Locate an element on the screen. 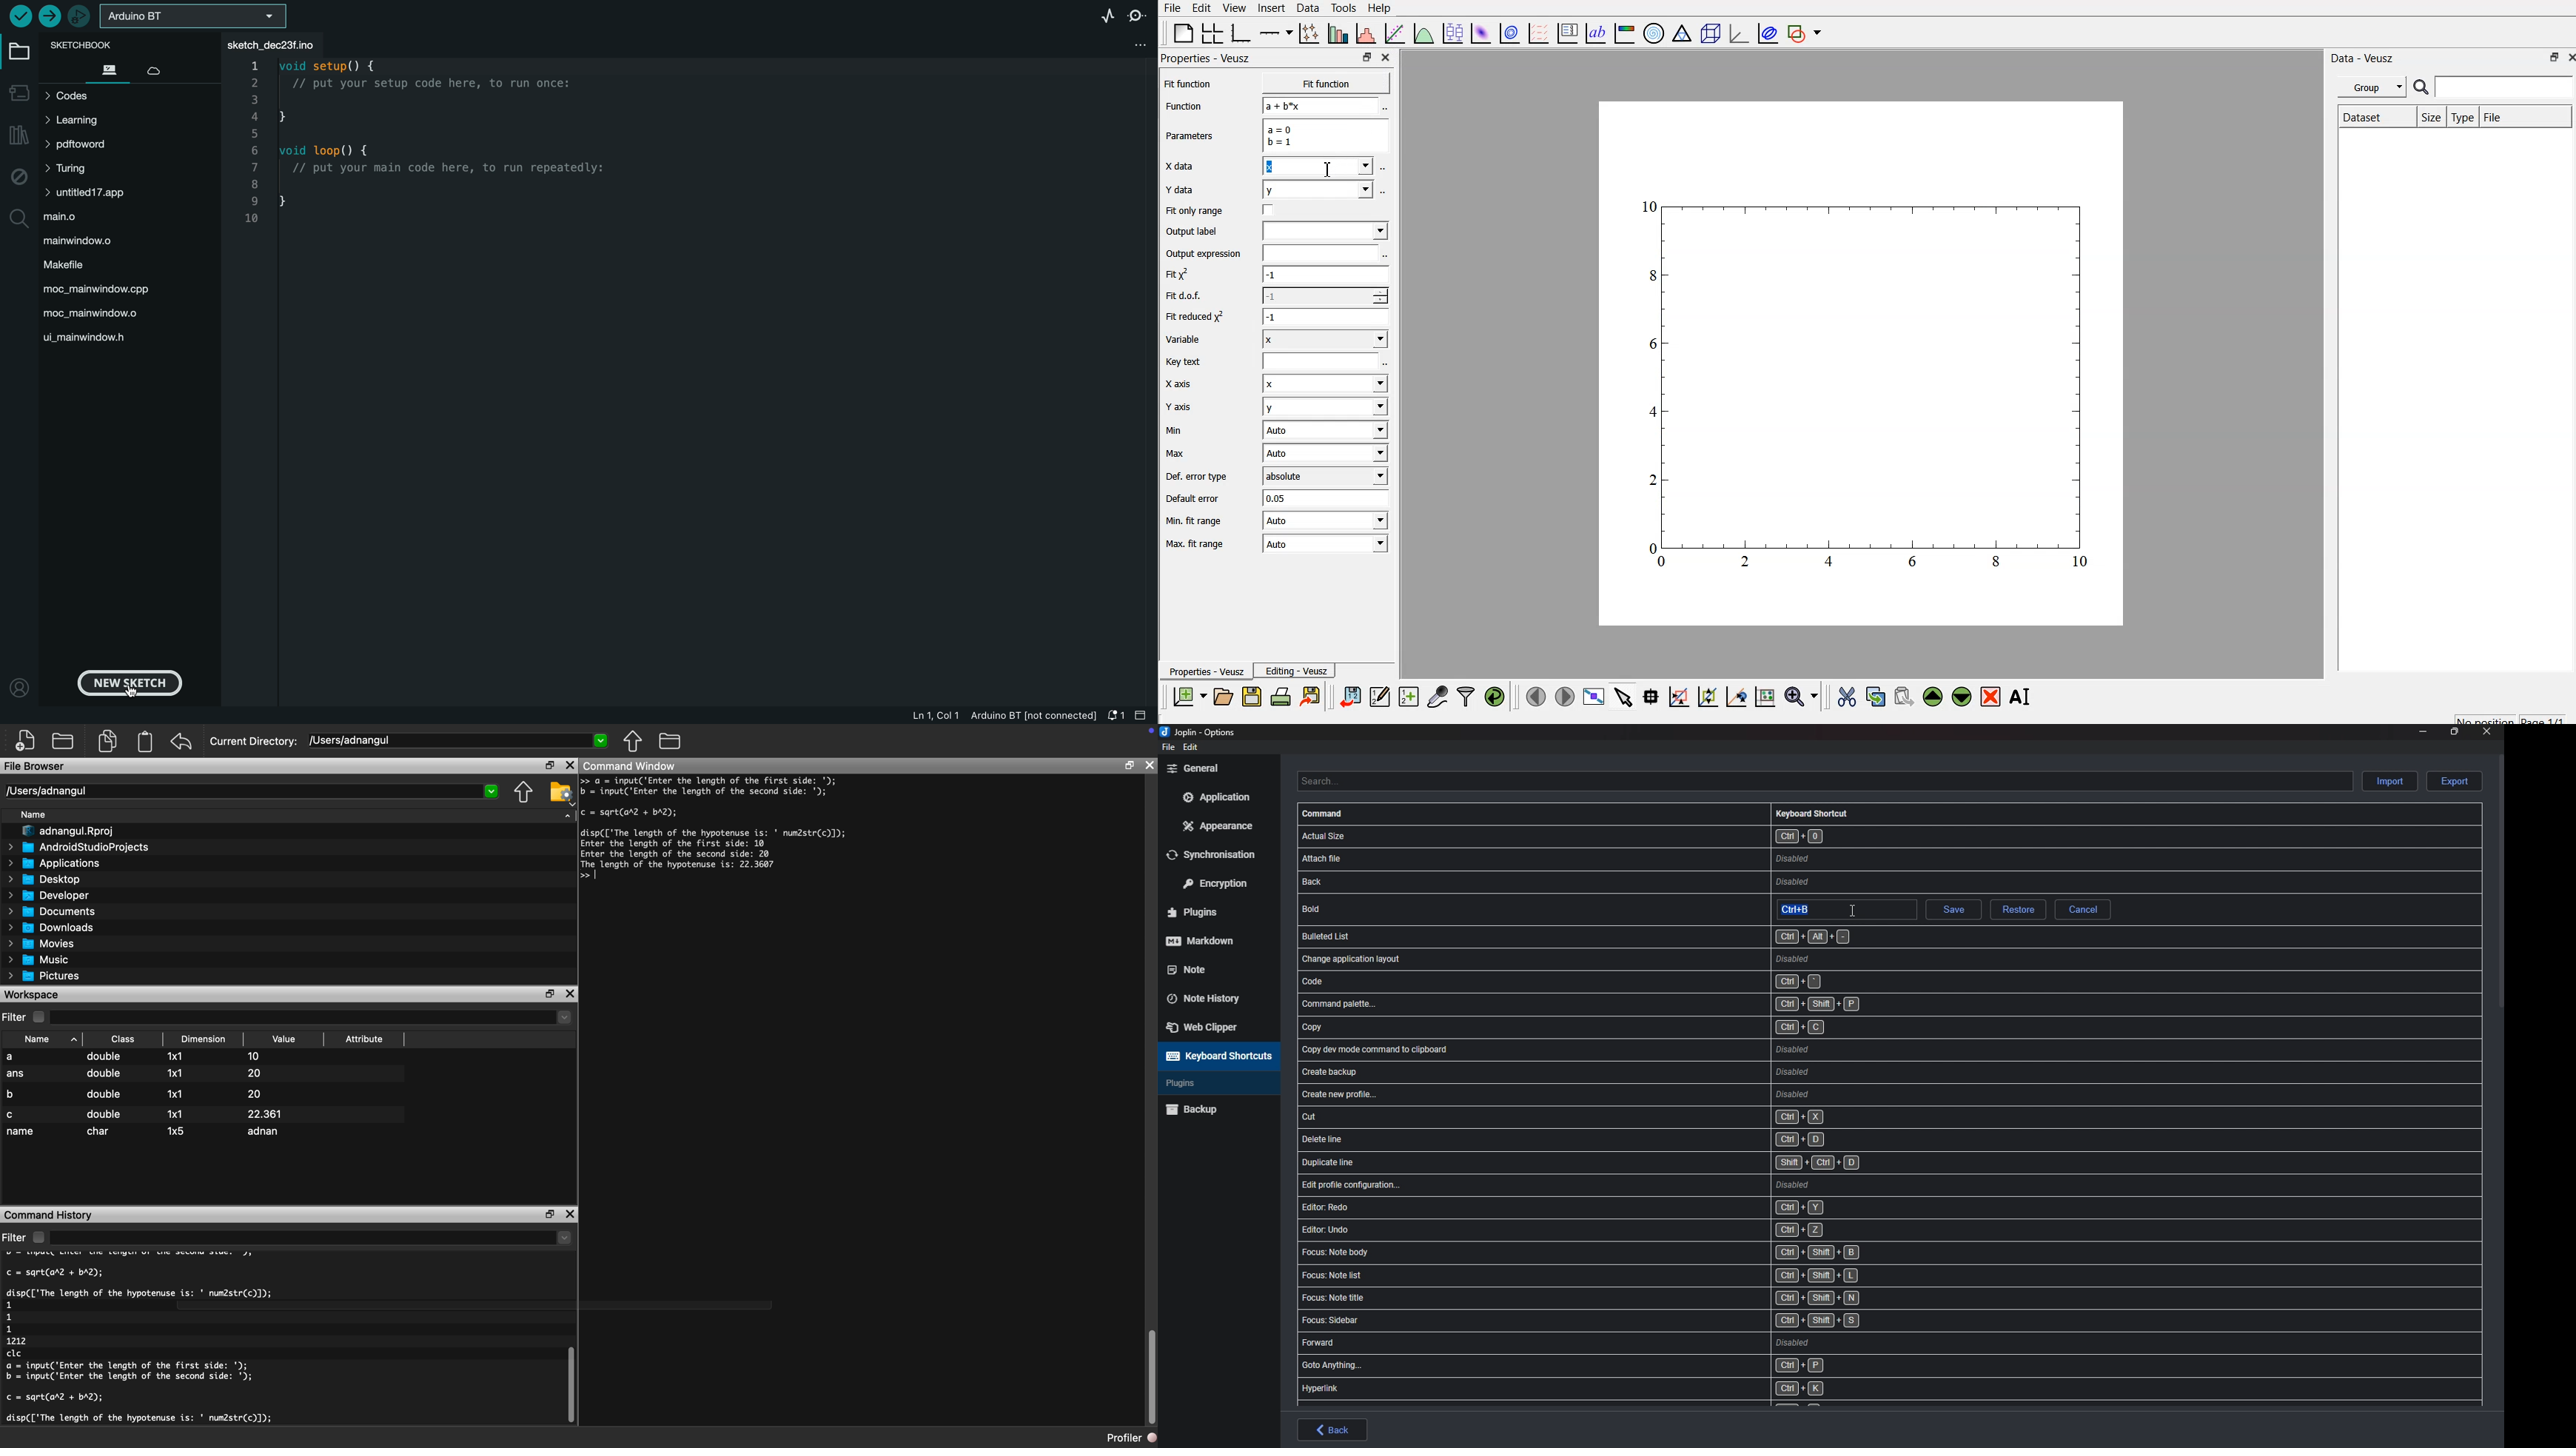  shortcut is located at coordinates (1631, 1029).